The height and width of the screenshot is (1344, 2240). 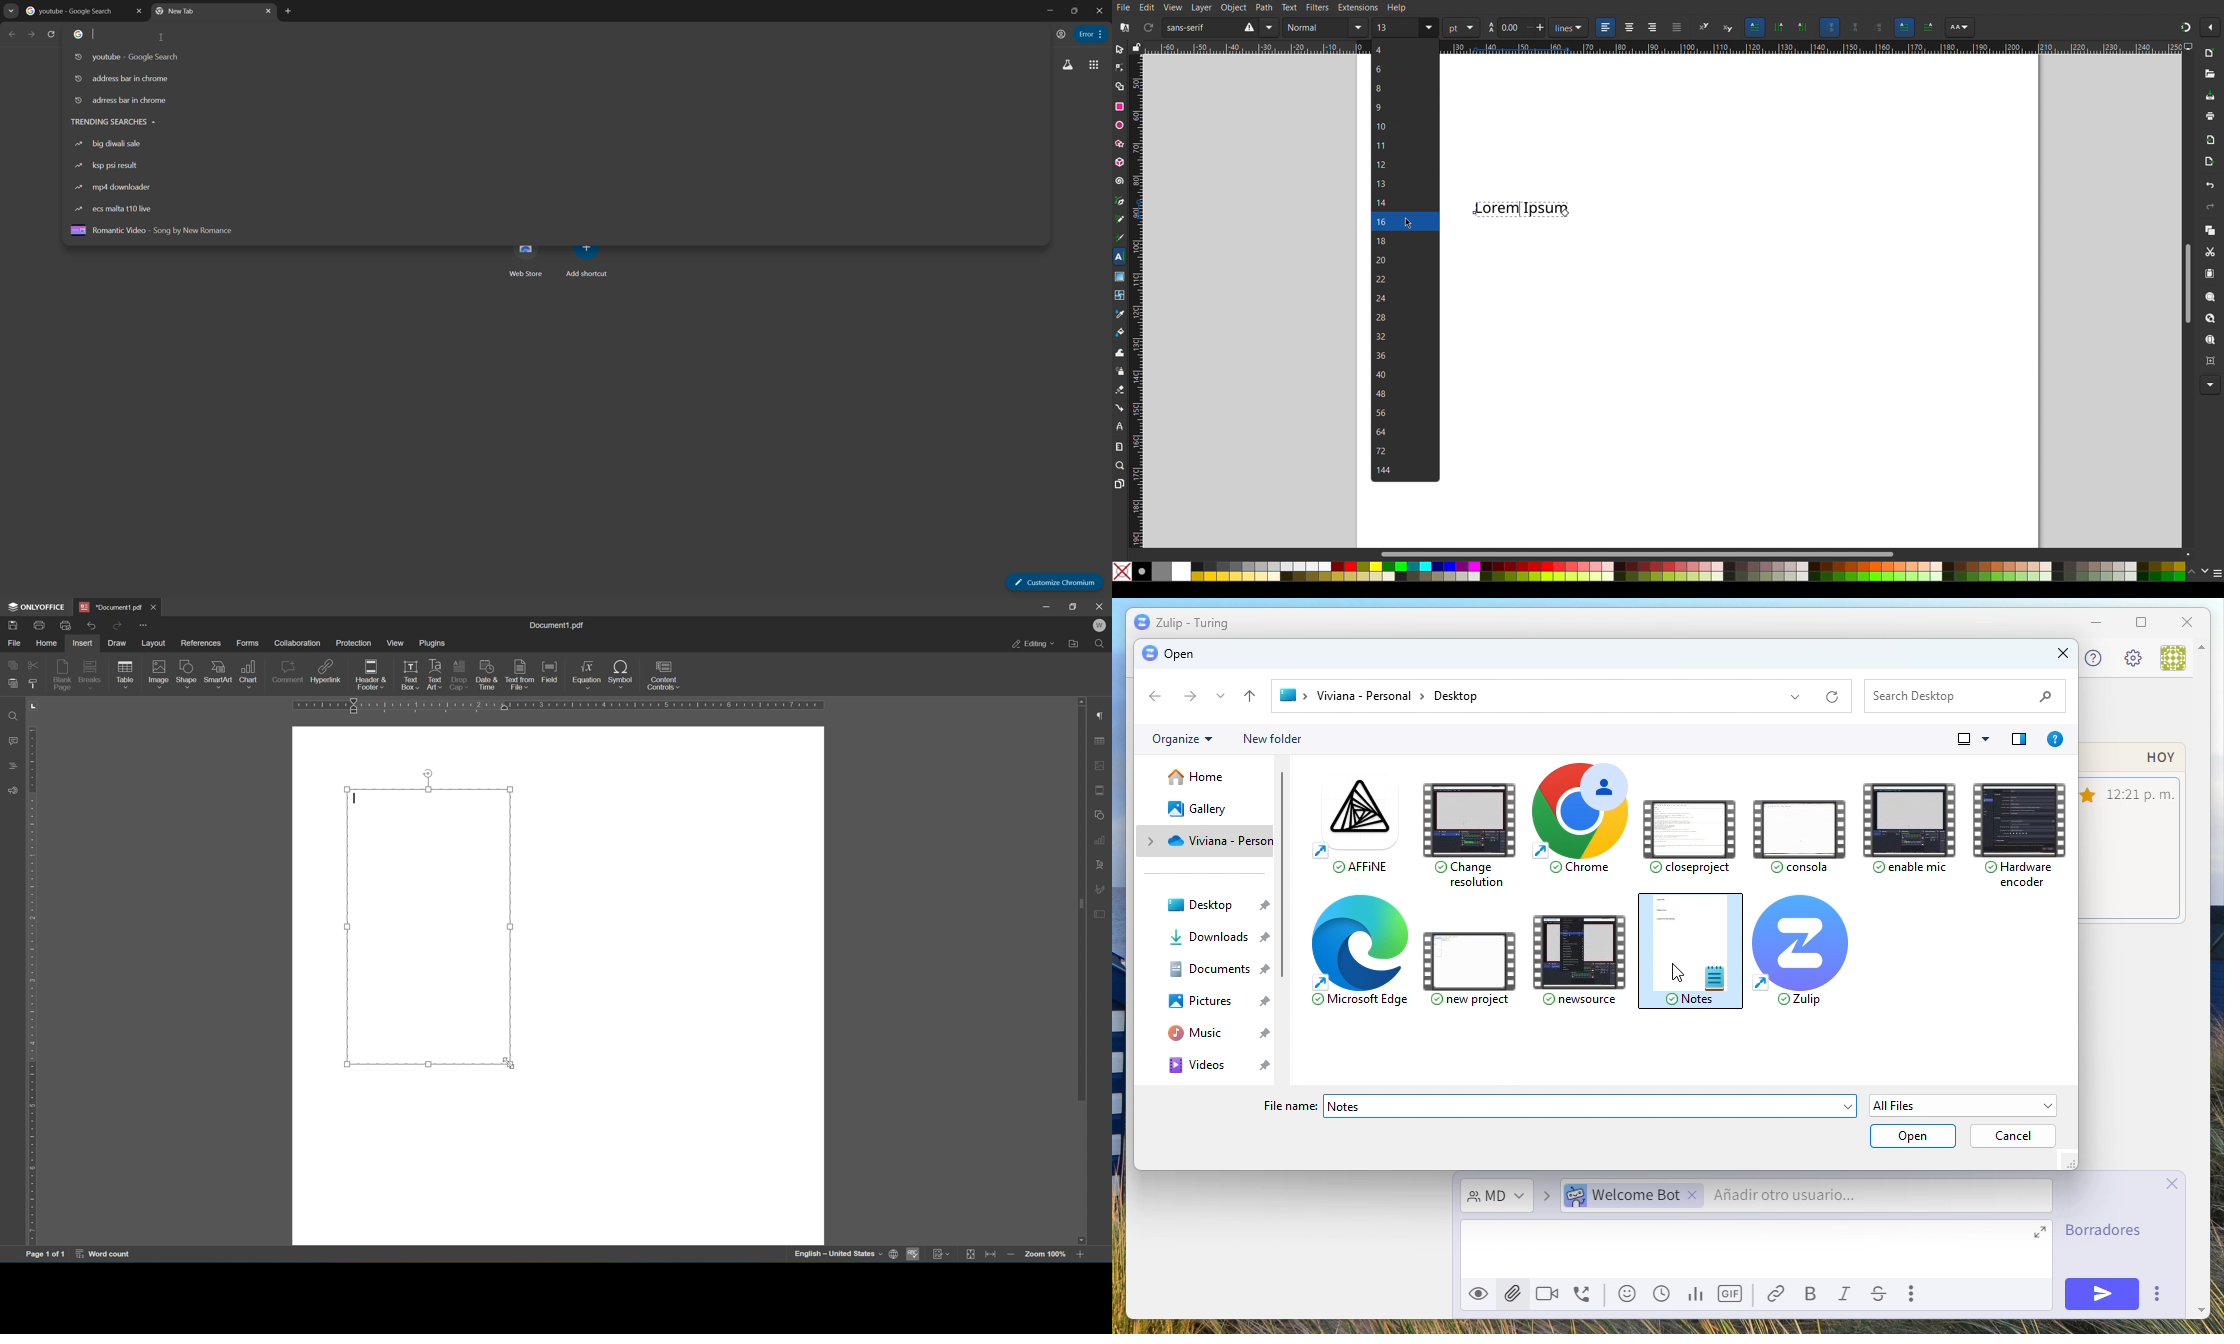 What do you see at coordinates (523, 264) in the screenshot?
I see `web store shortcut` at bounding box center [523, 264].